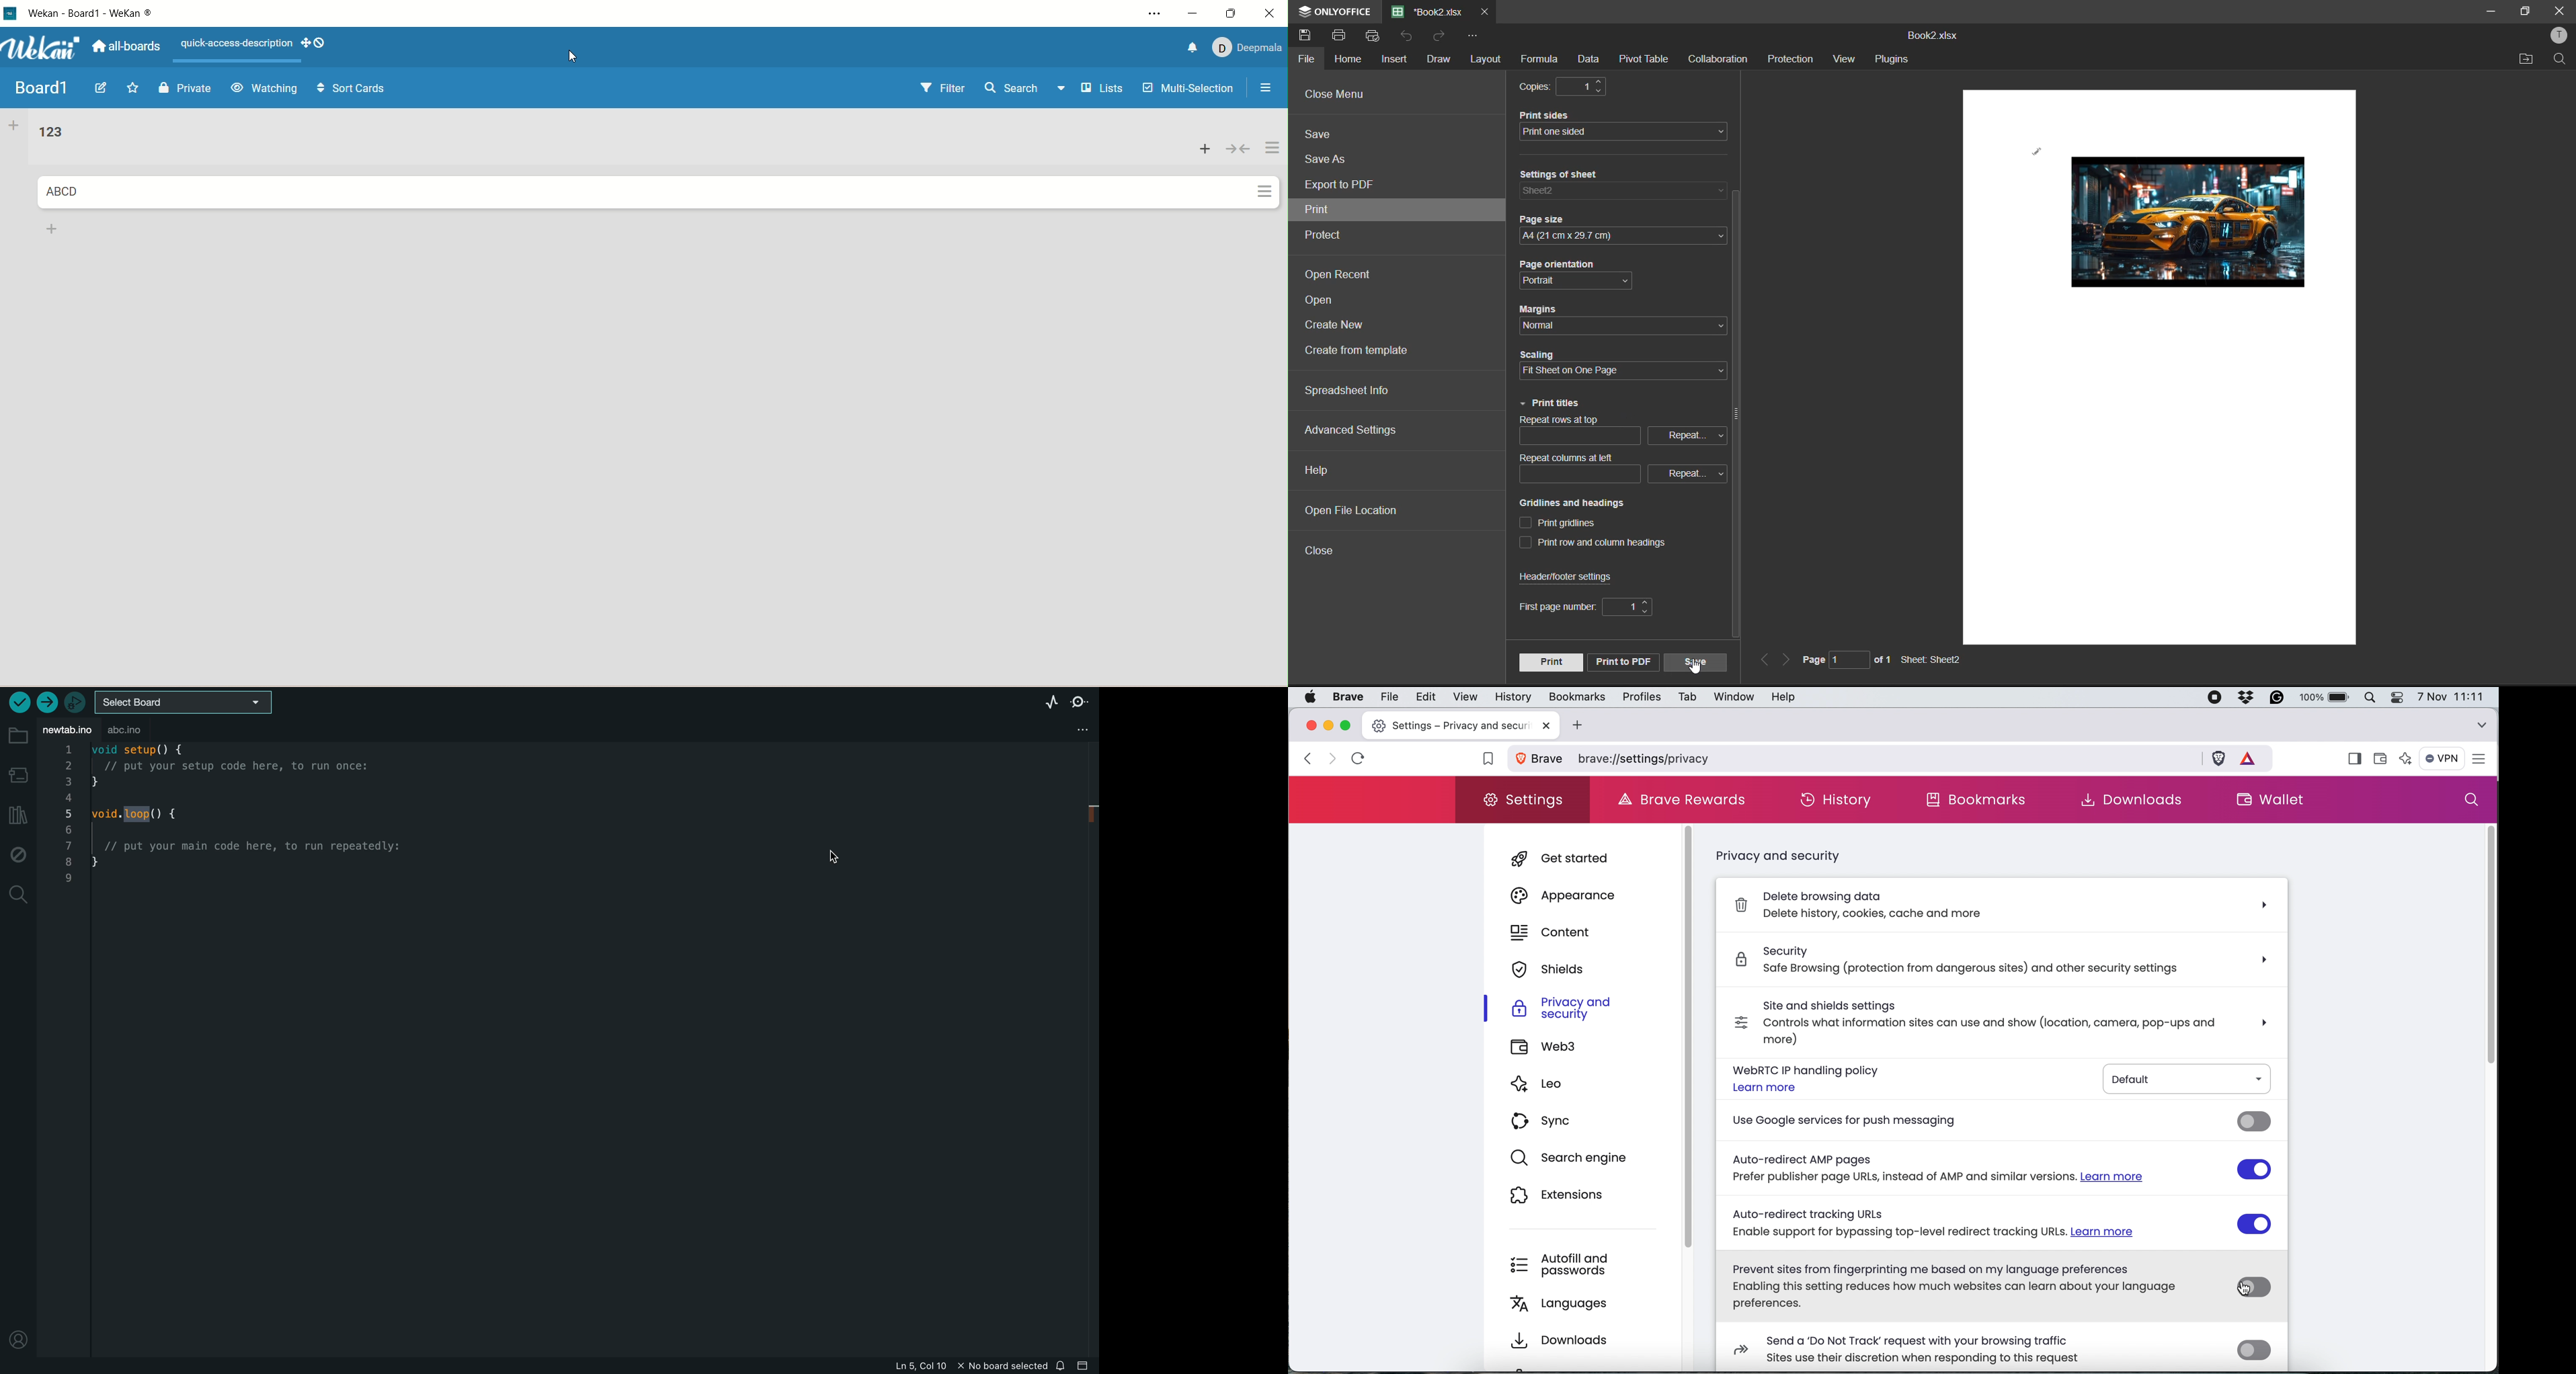 The height and width of the screenshot is (1400, 2576). I want to click on settings of sheet, so click(1572, 176).